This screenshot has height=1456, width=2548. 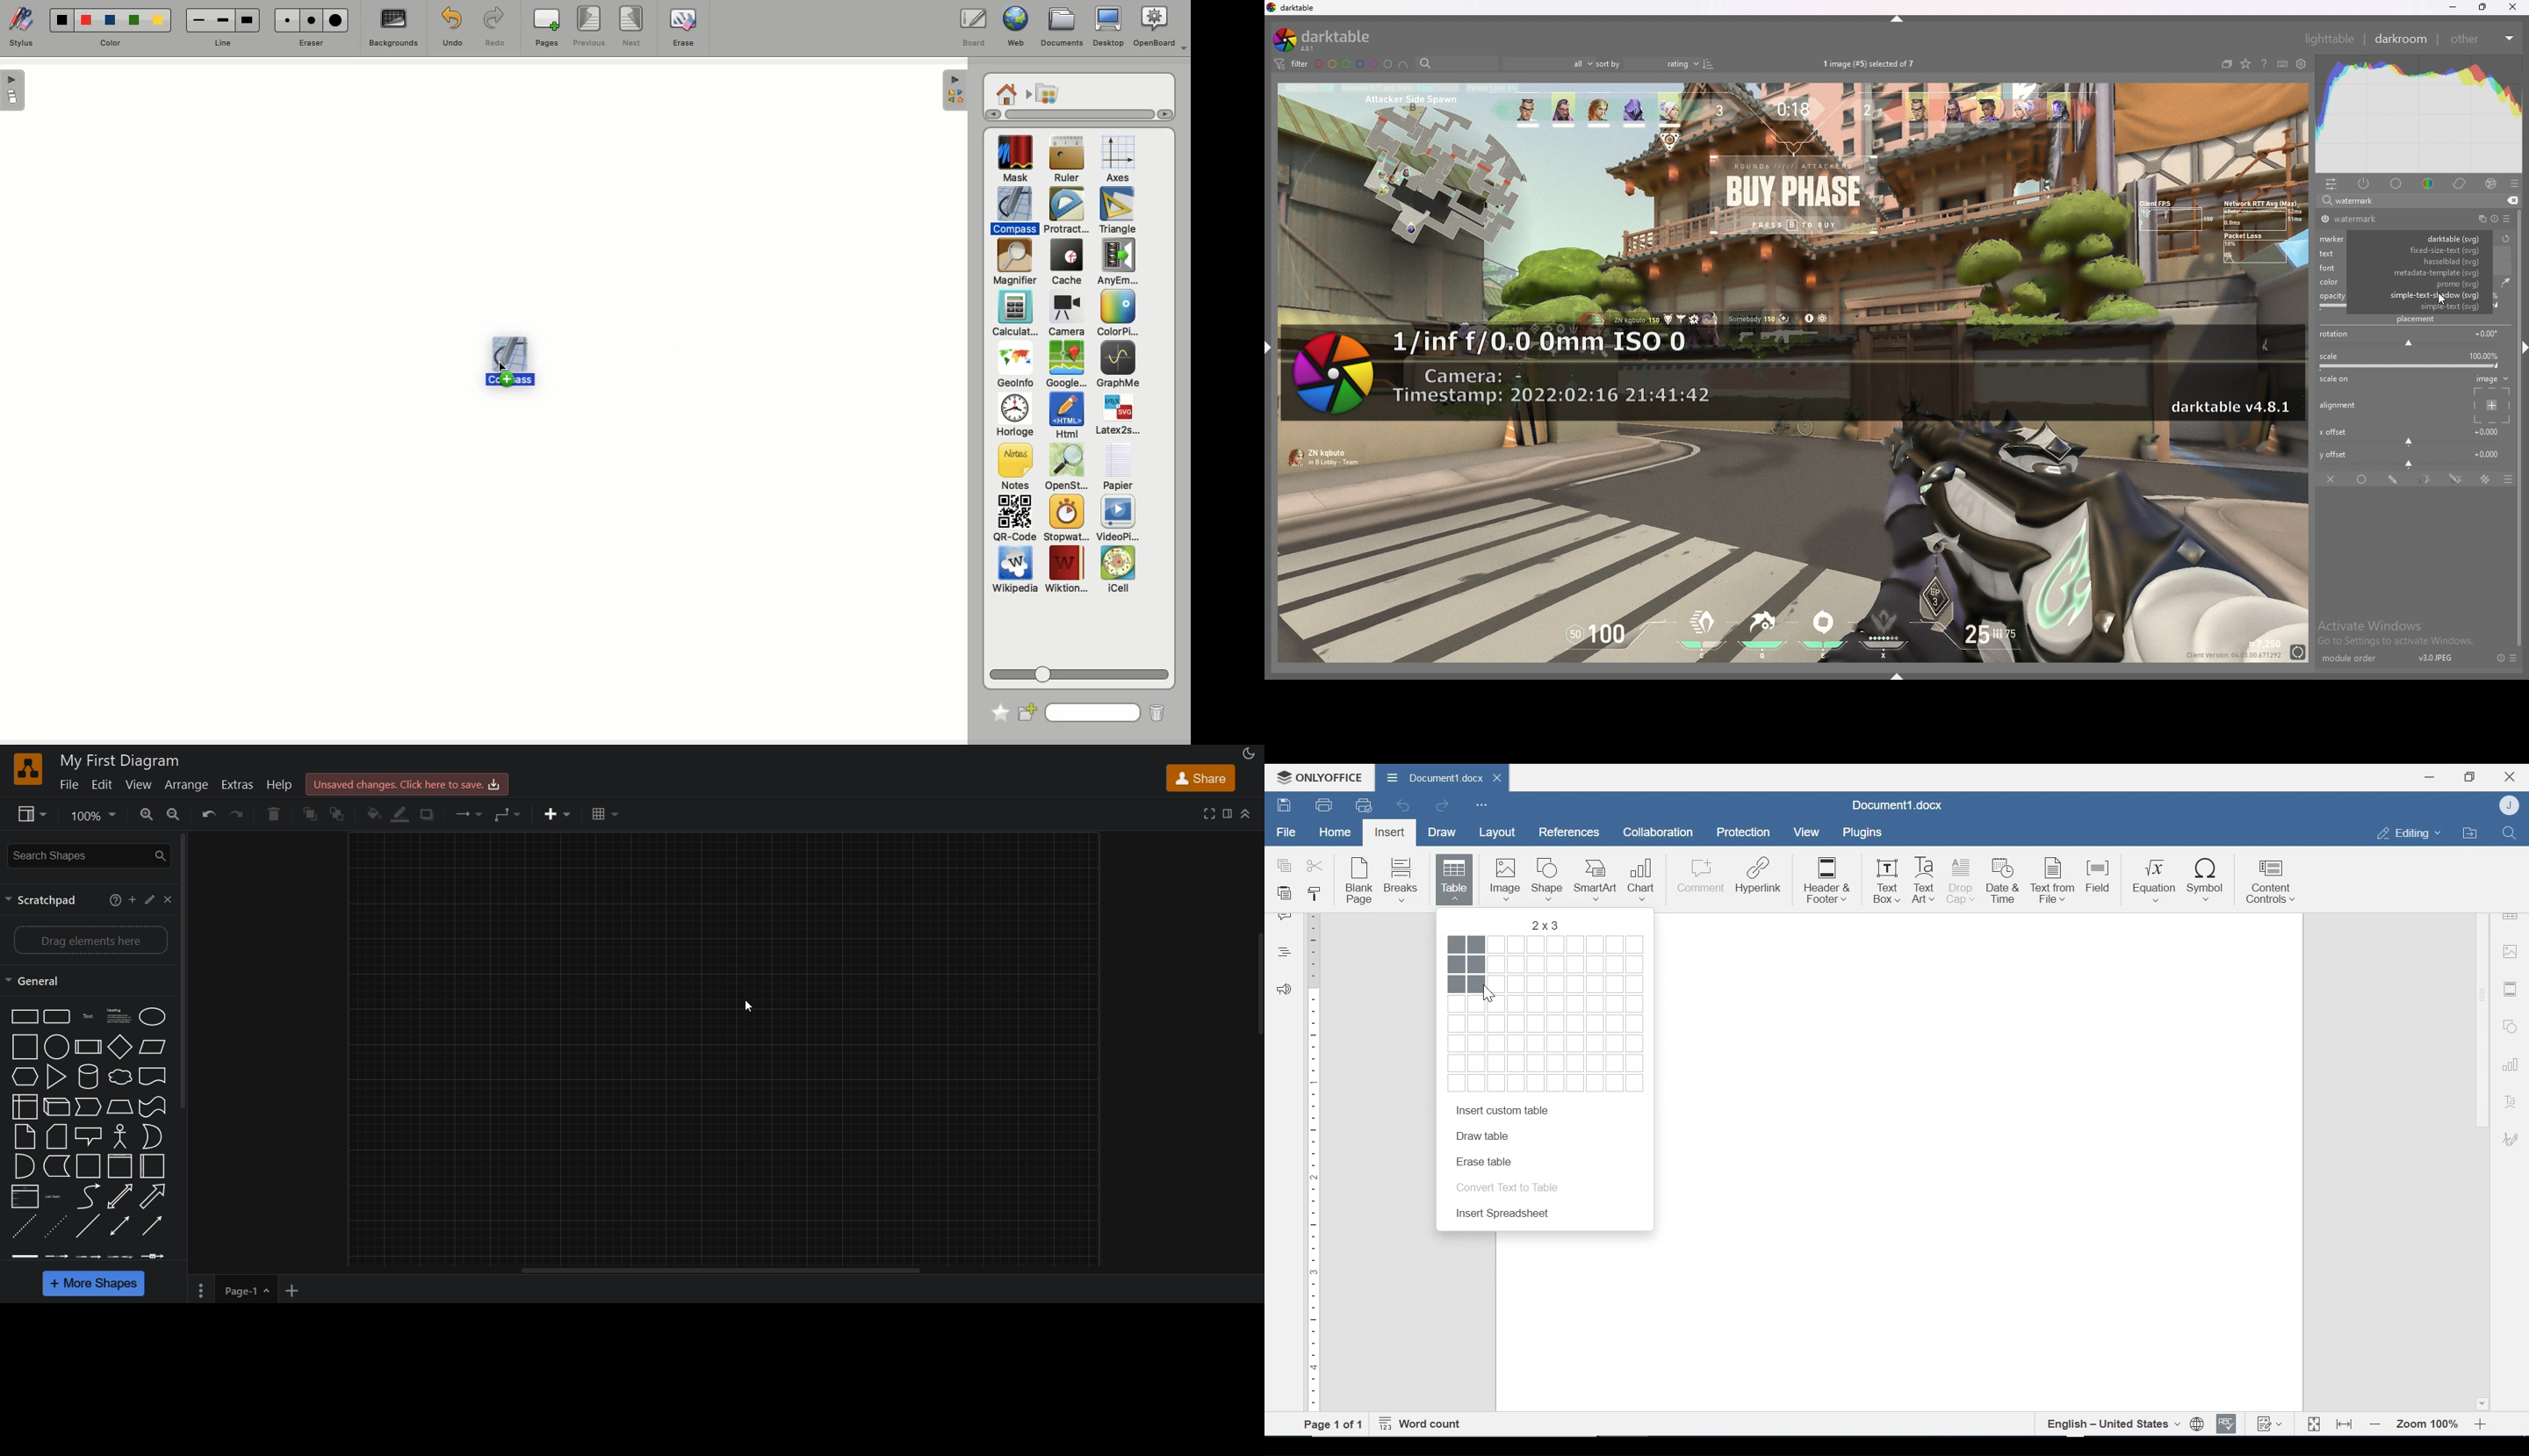 I want to click on xoffset, so click(x=2410, y=435).